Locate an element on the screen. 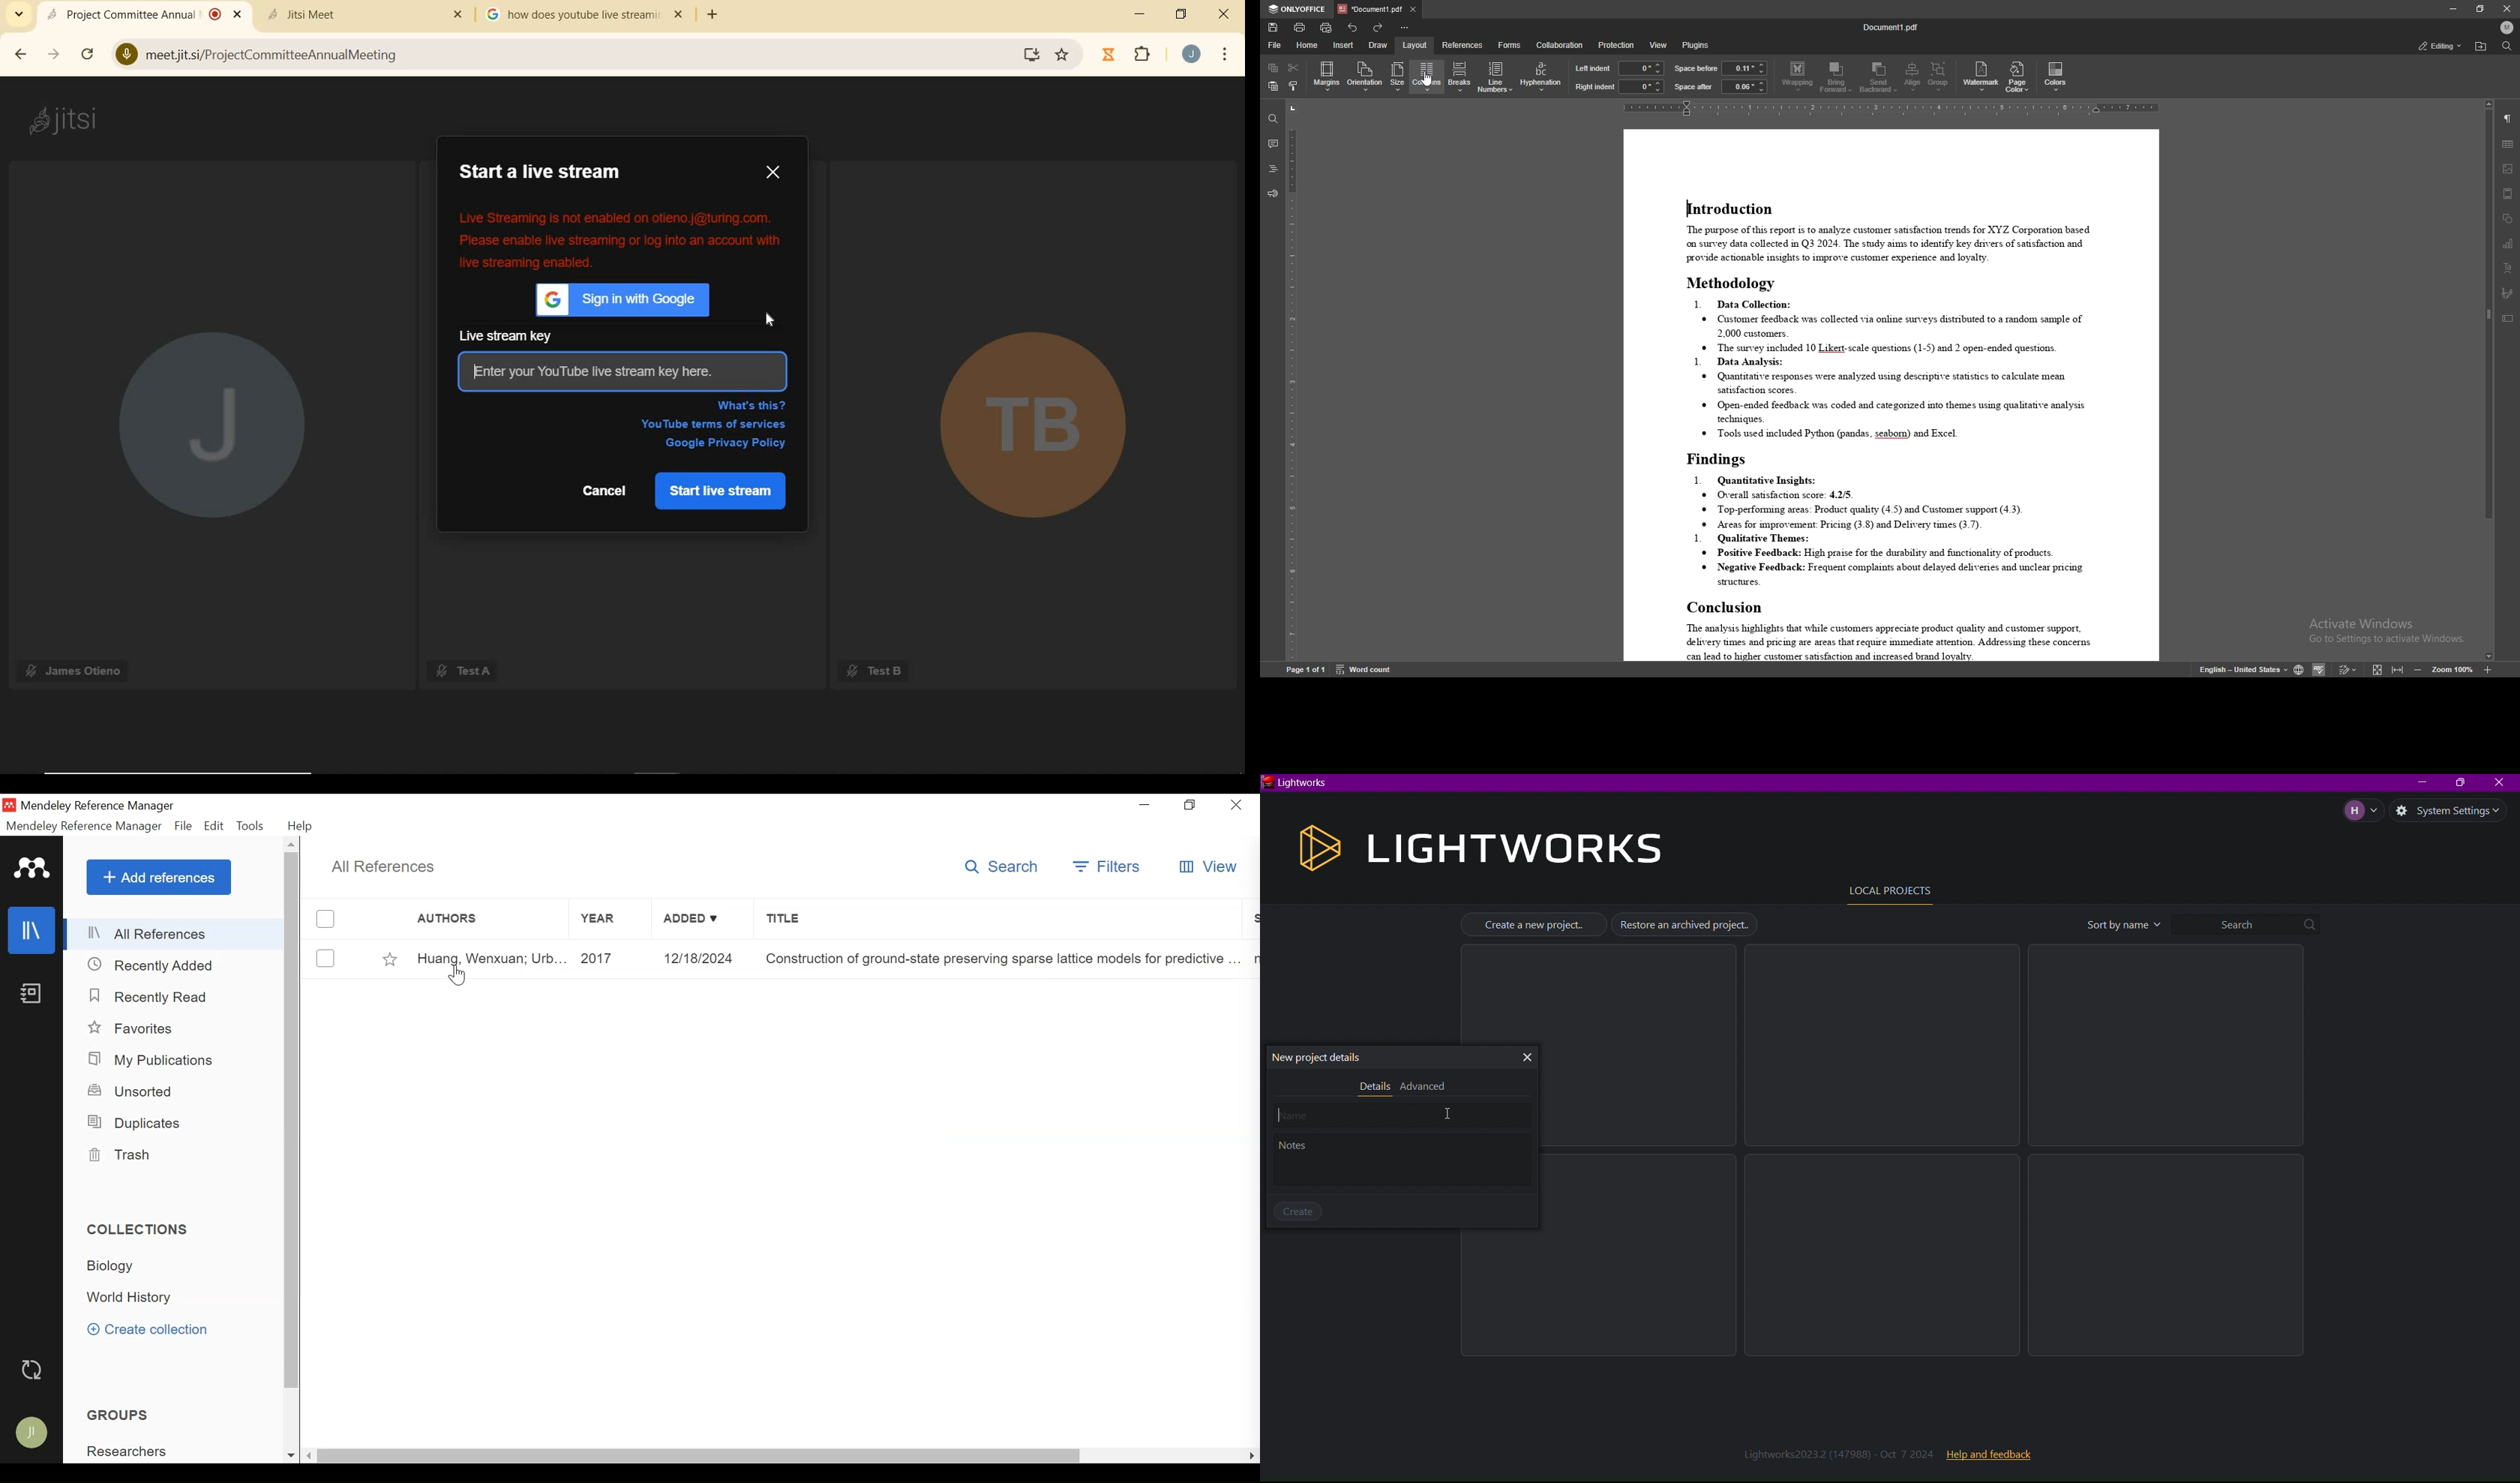  Create Collection is located at coordinates (149, 1329).